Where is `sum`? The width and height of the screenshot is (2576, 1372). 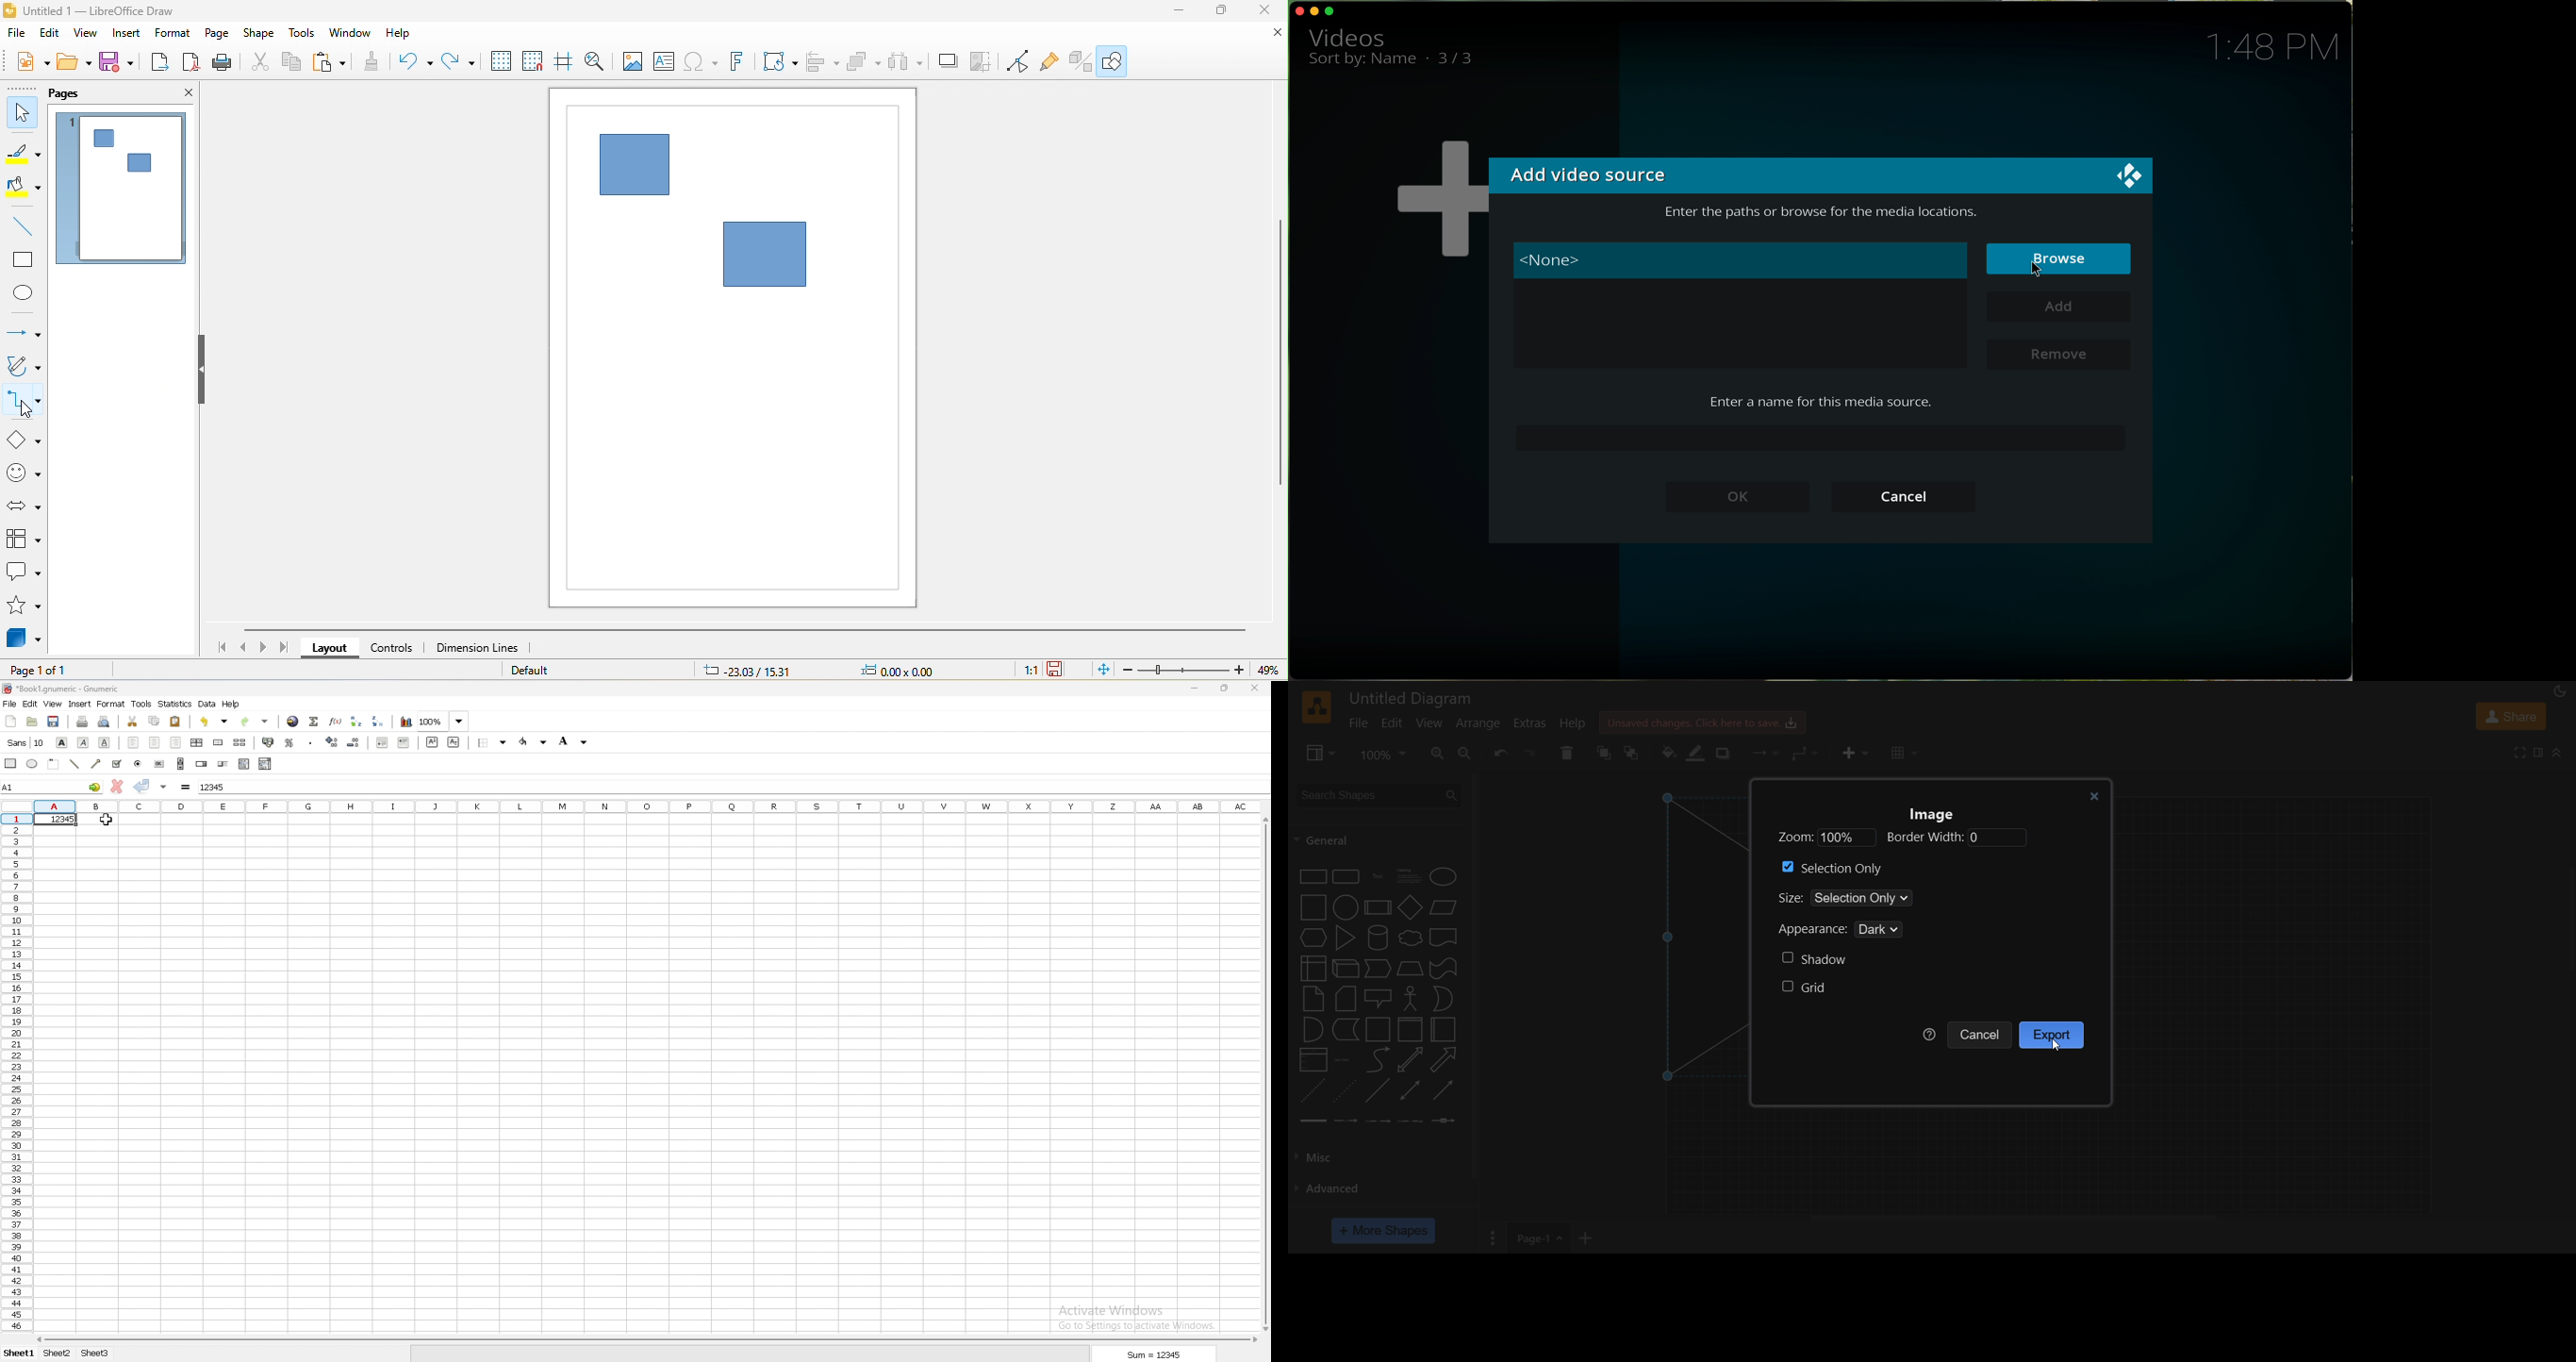
sum is located at coordinates (1153, 1354).